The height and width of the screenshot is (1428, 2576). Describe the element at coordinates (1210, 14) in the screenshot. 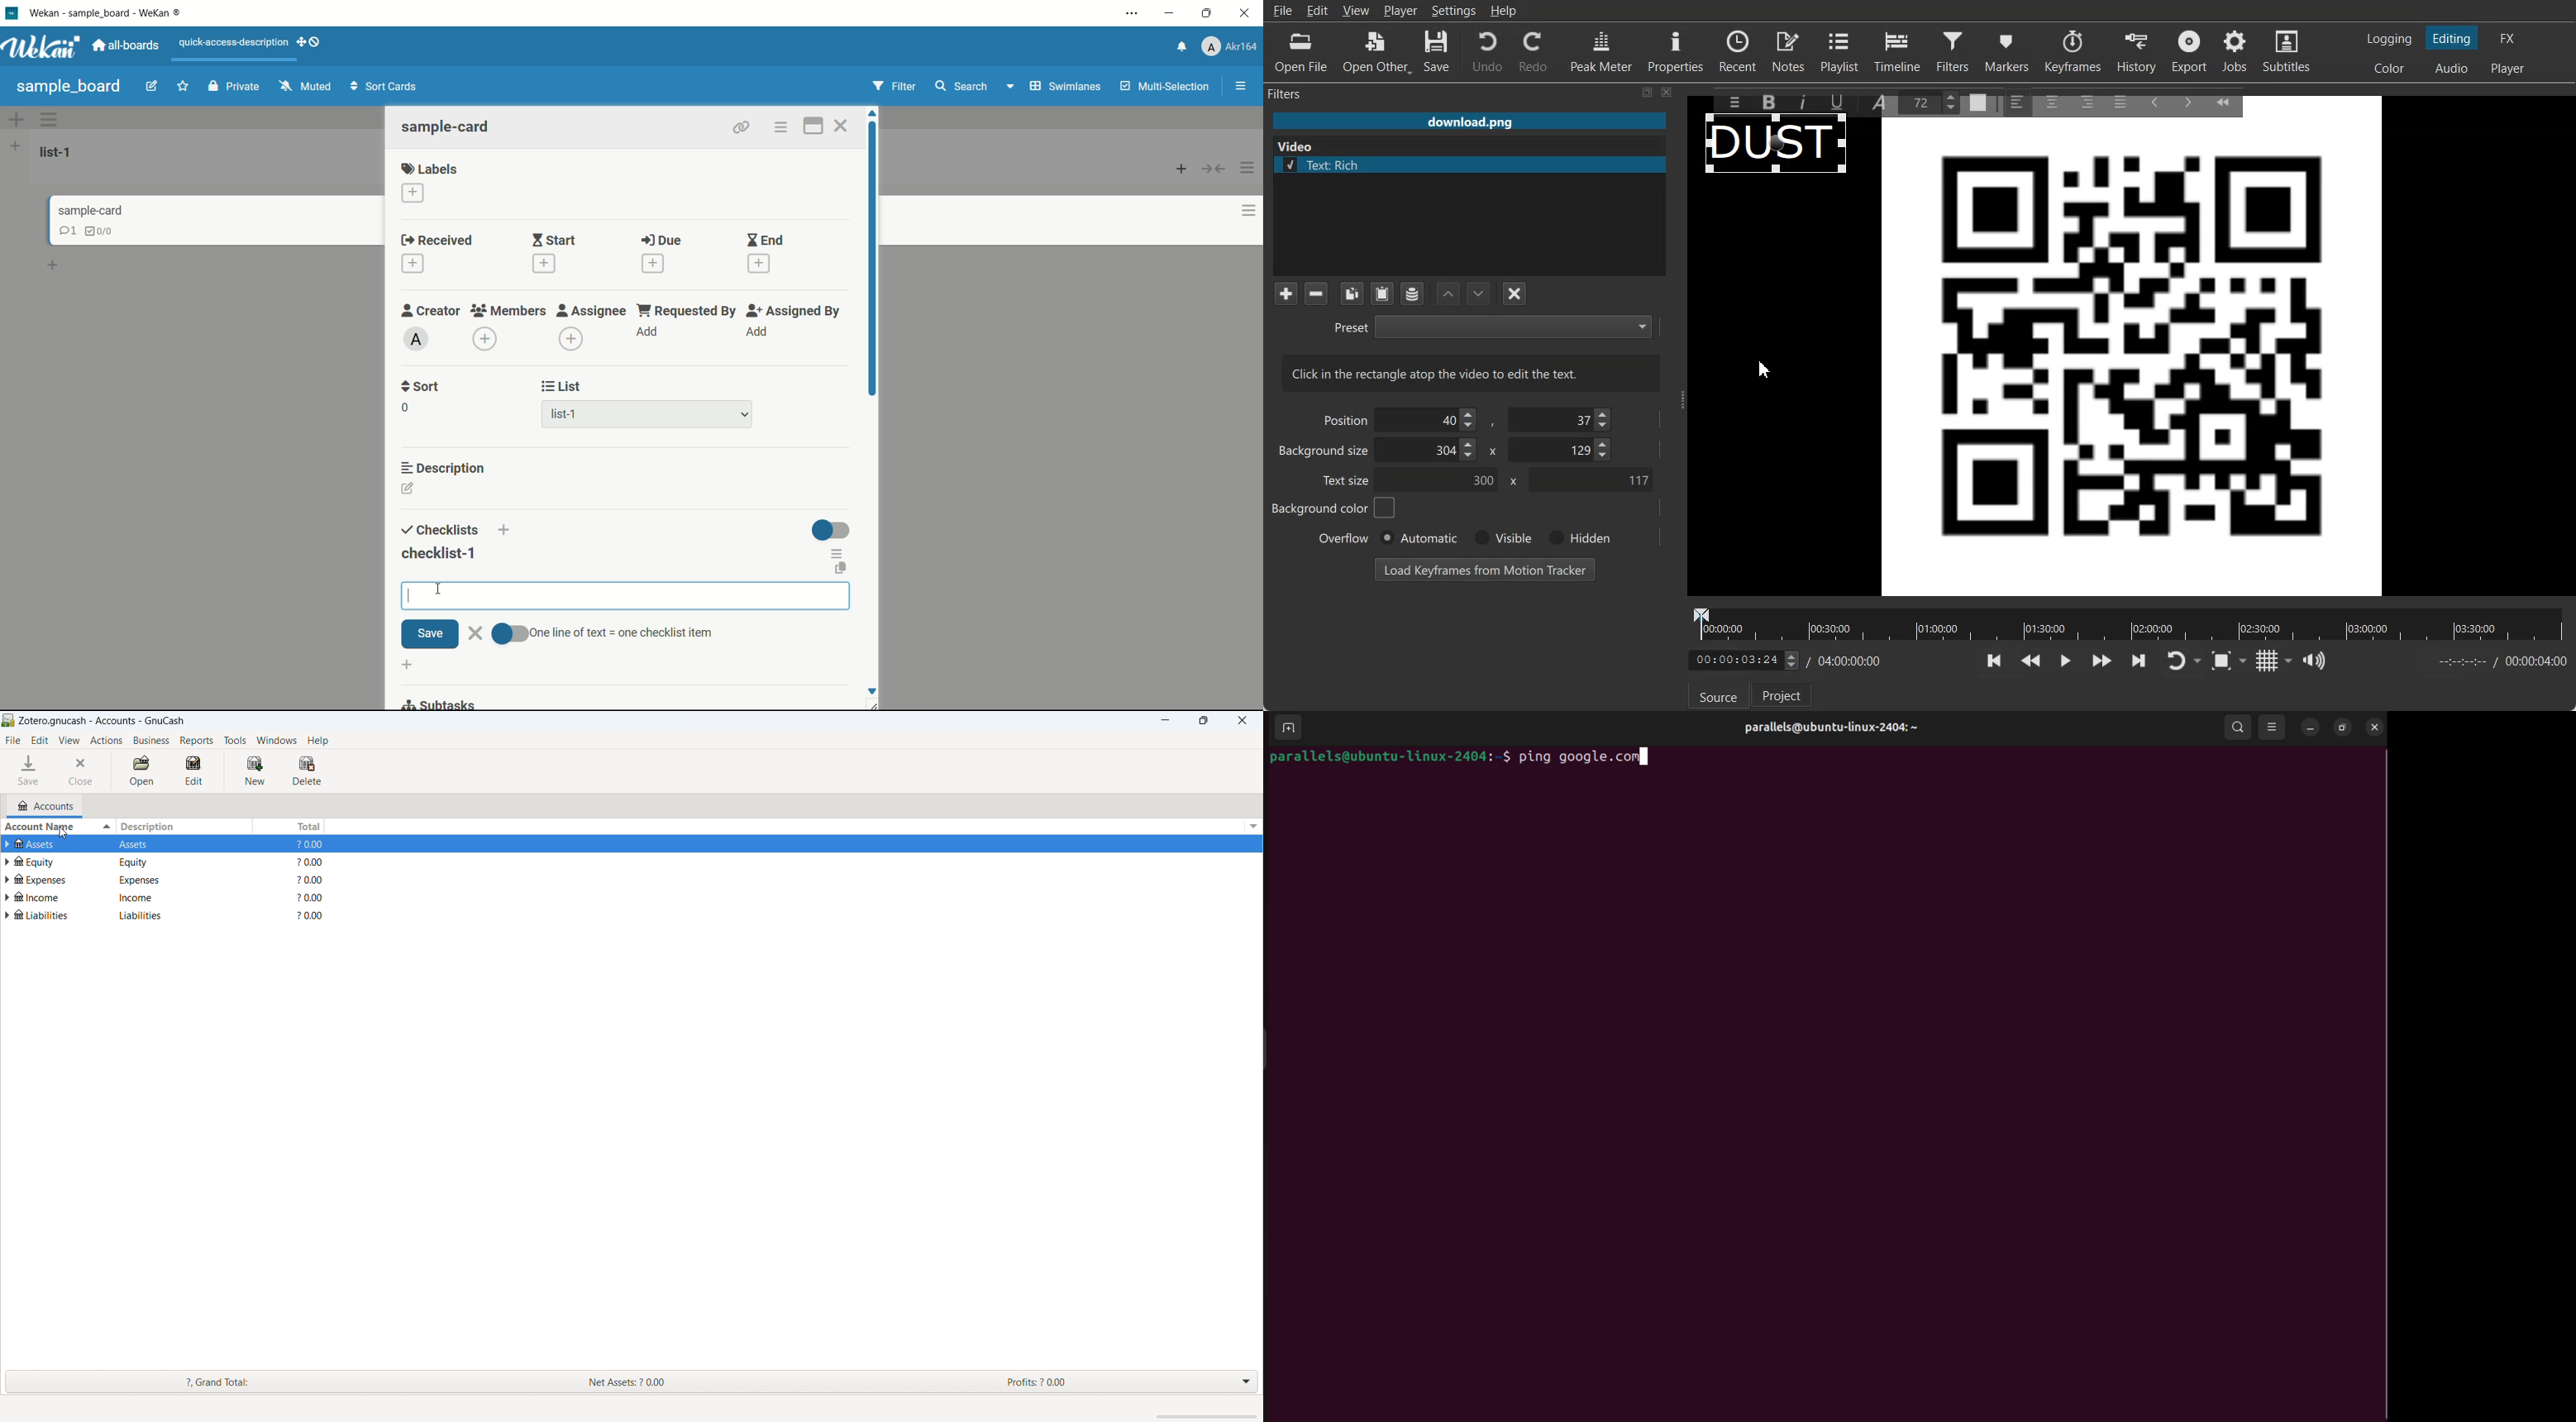

I see `maximize` at that location.